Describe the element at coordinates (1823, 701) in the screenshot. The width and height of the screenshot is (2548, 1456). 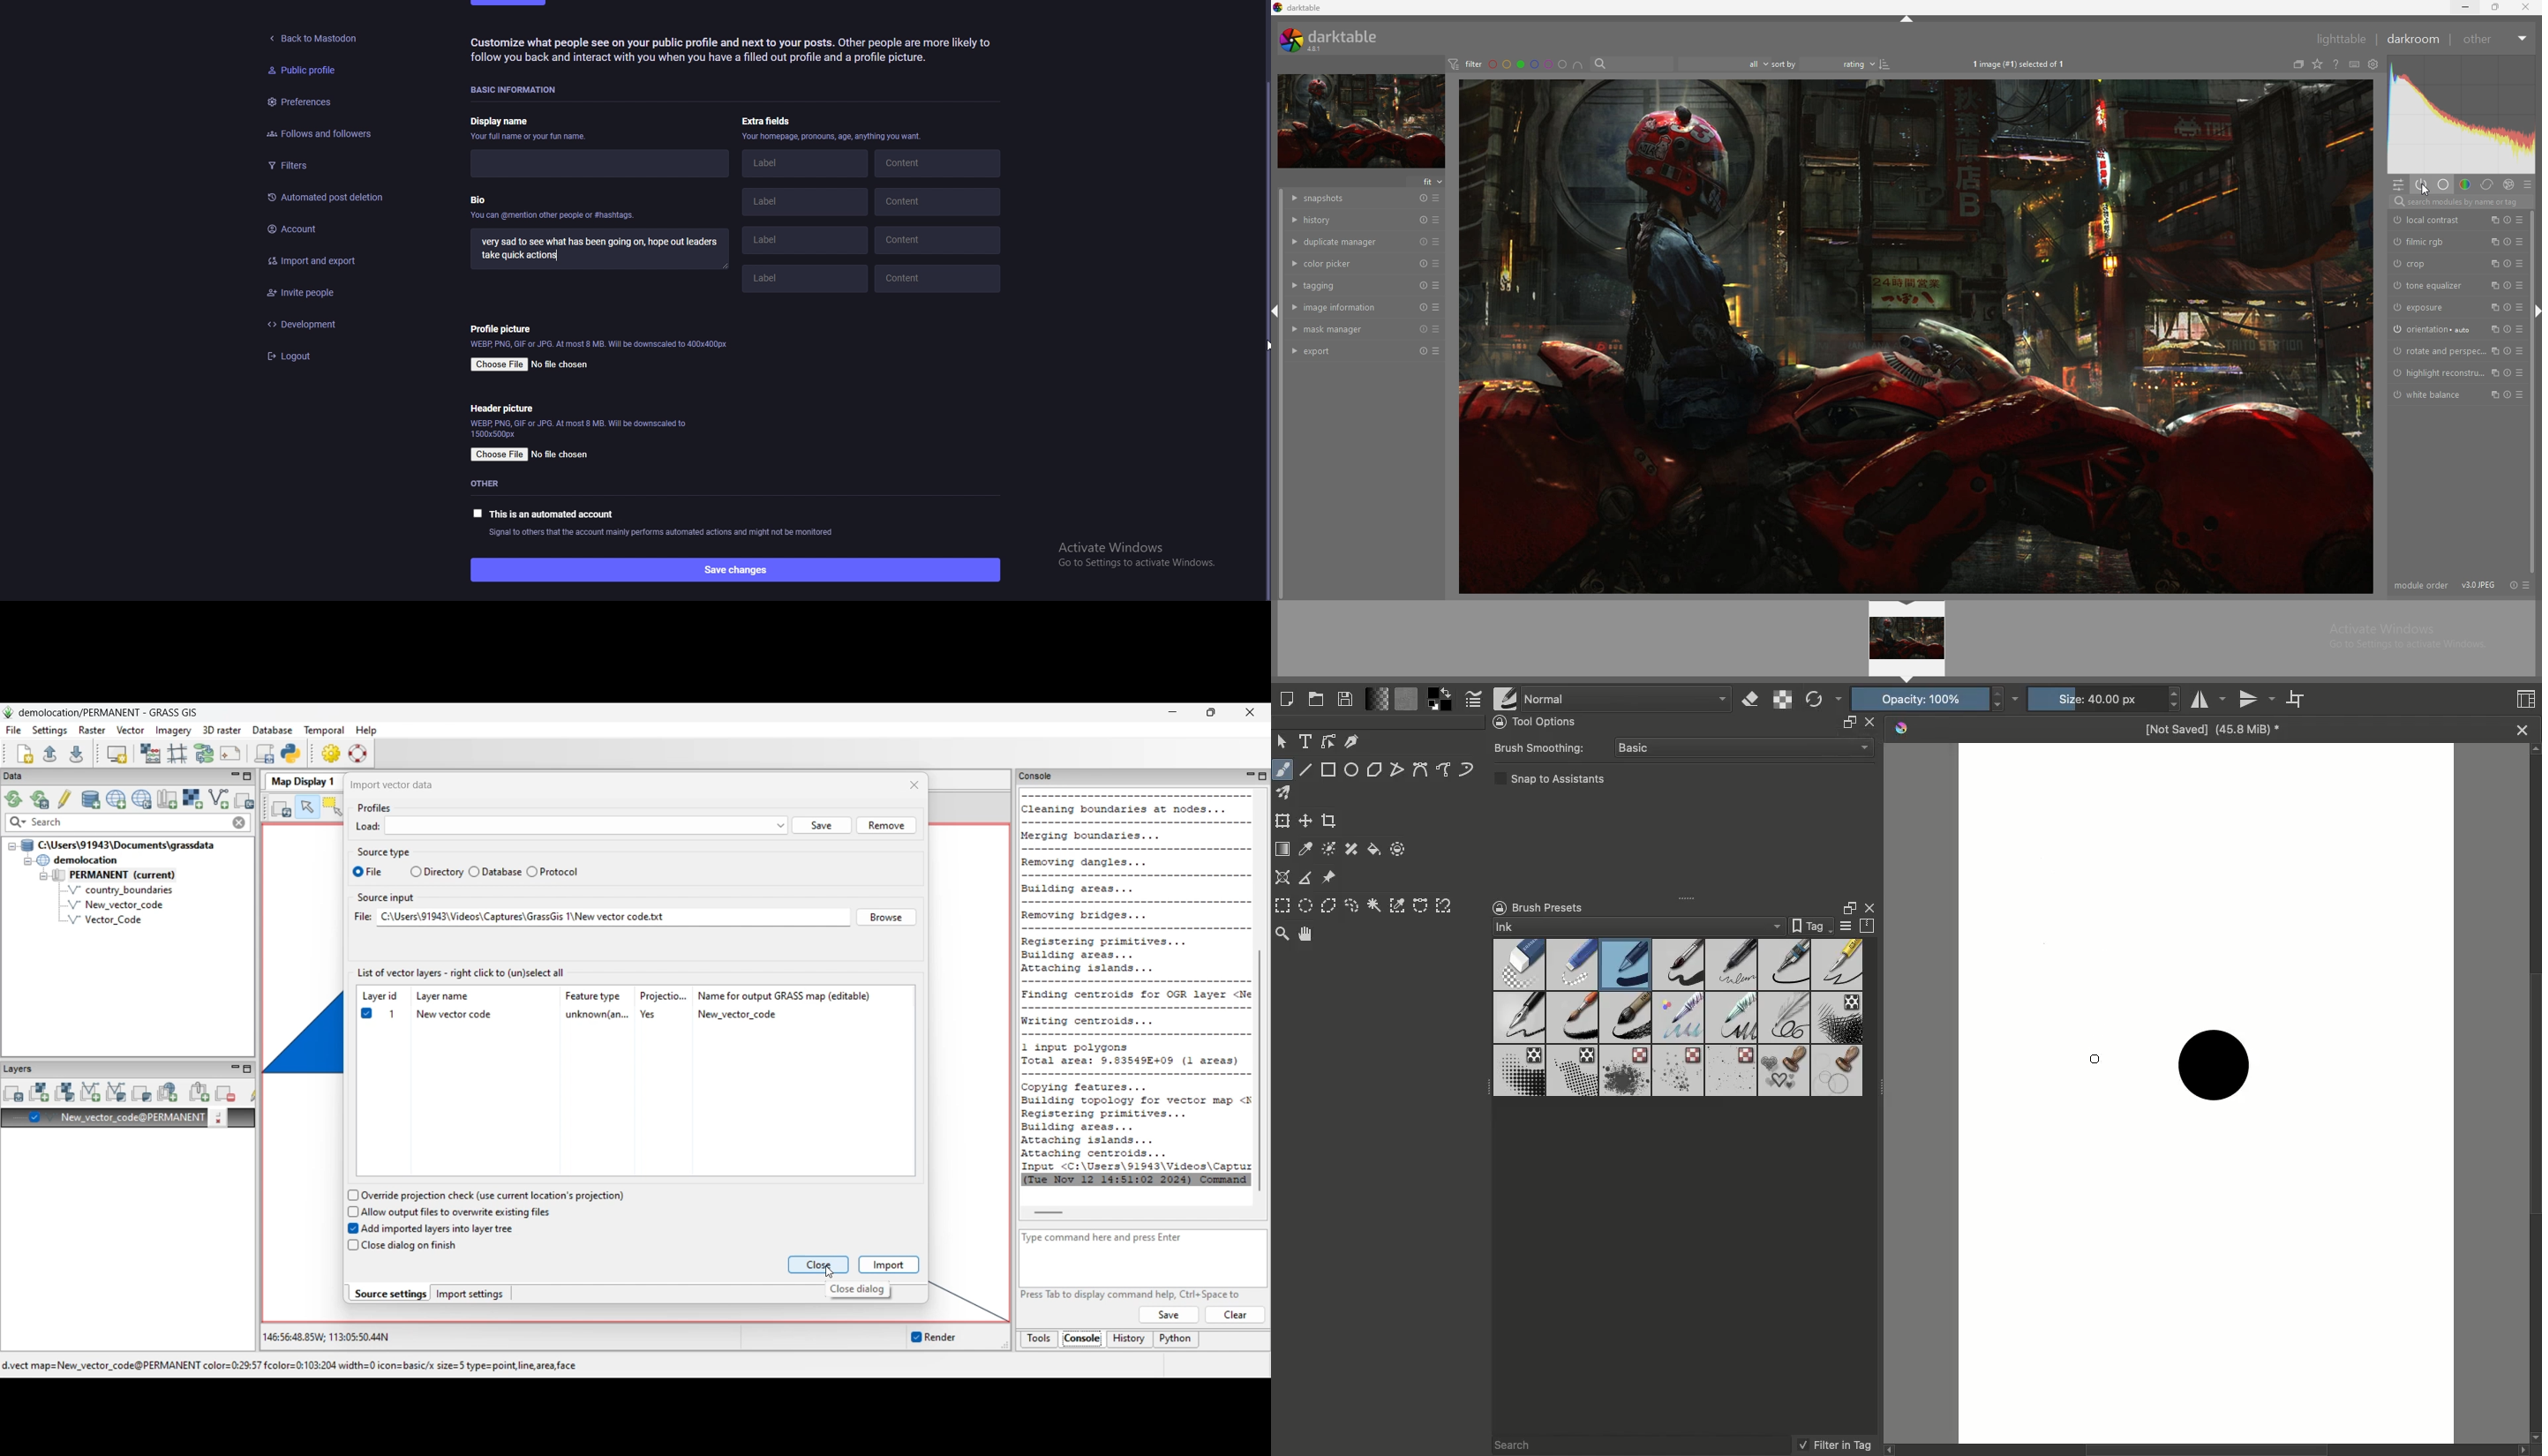
I see `Reload original preset` at that location.